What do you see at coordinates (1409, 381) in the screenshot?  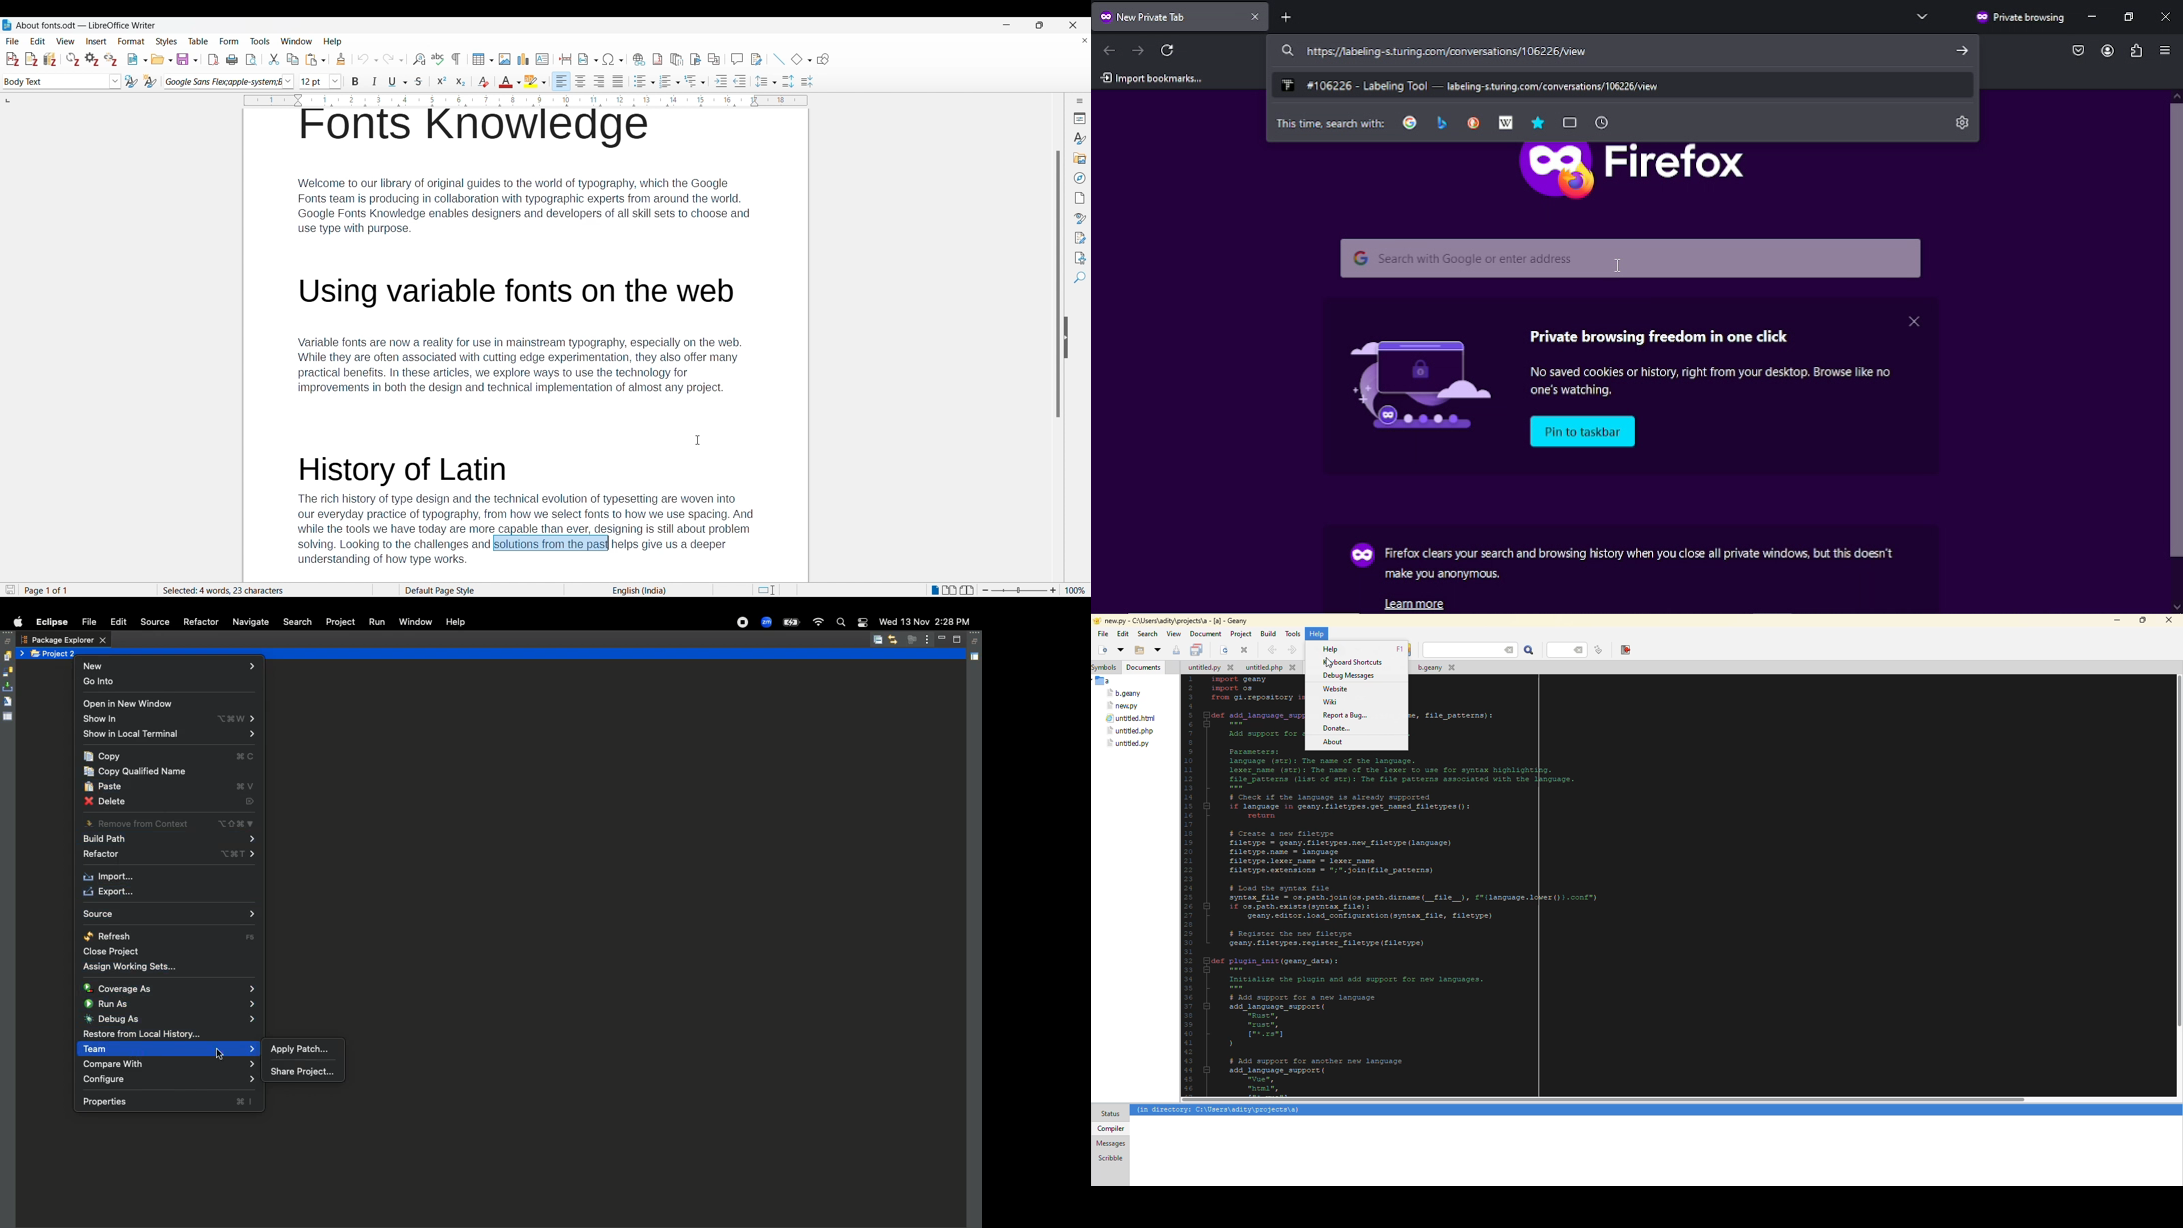 I see `logo` at bounding box center [1409, 381].